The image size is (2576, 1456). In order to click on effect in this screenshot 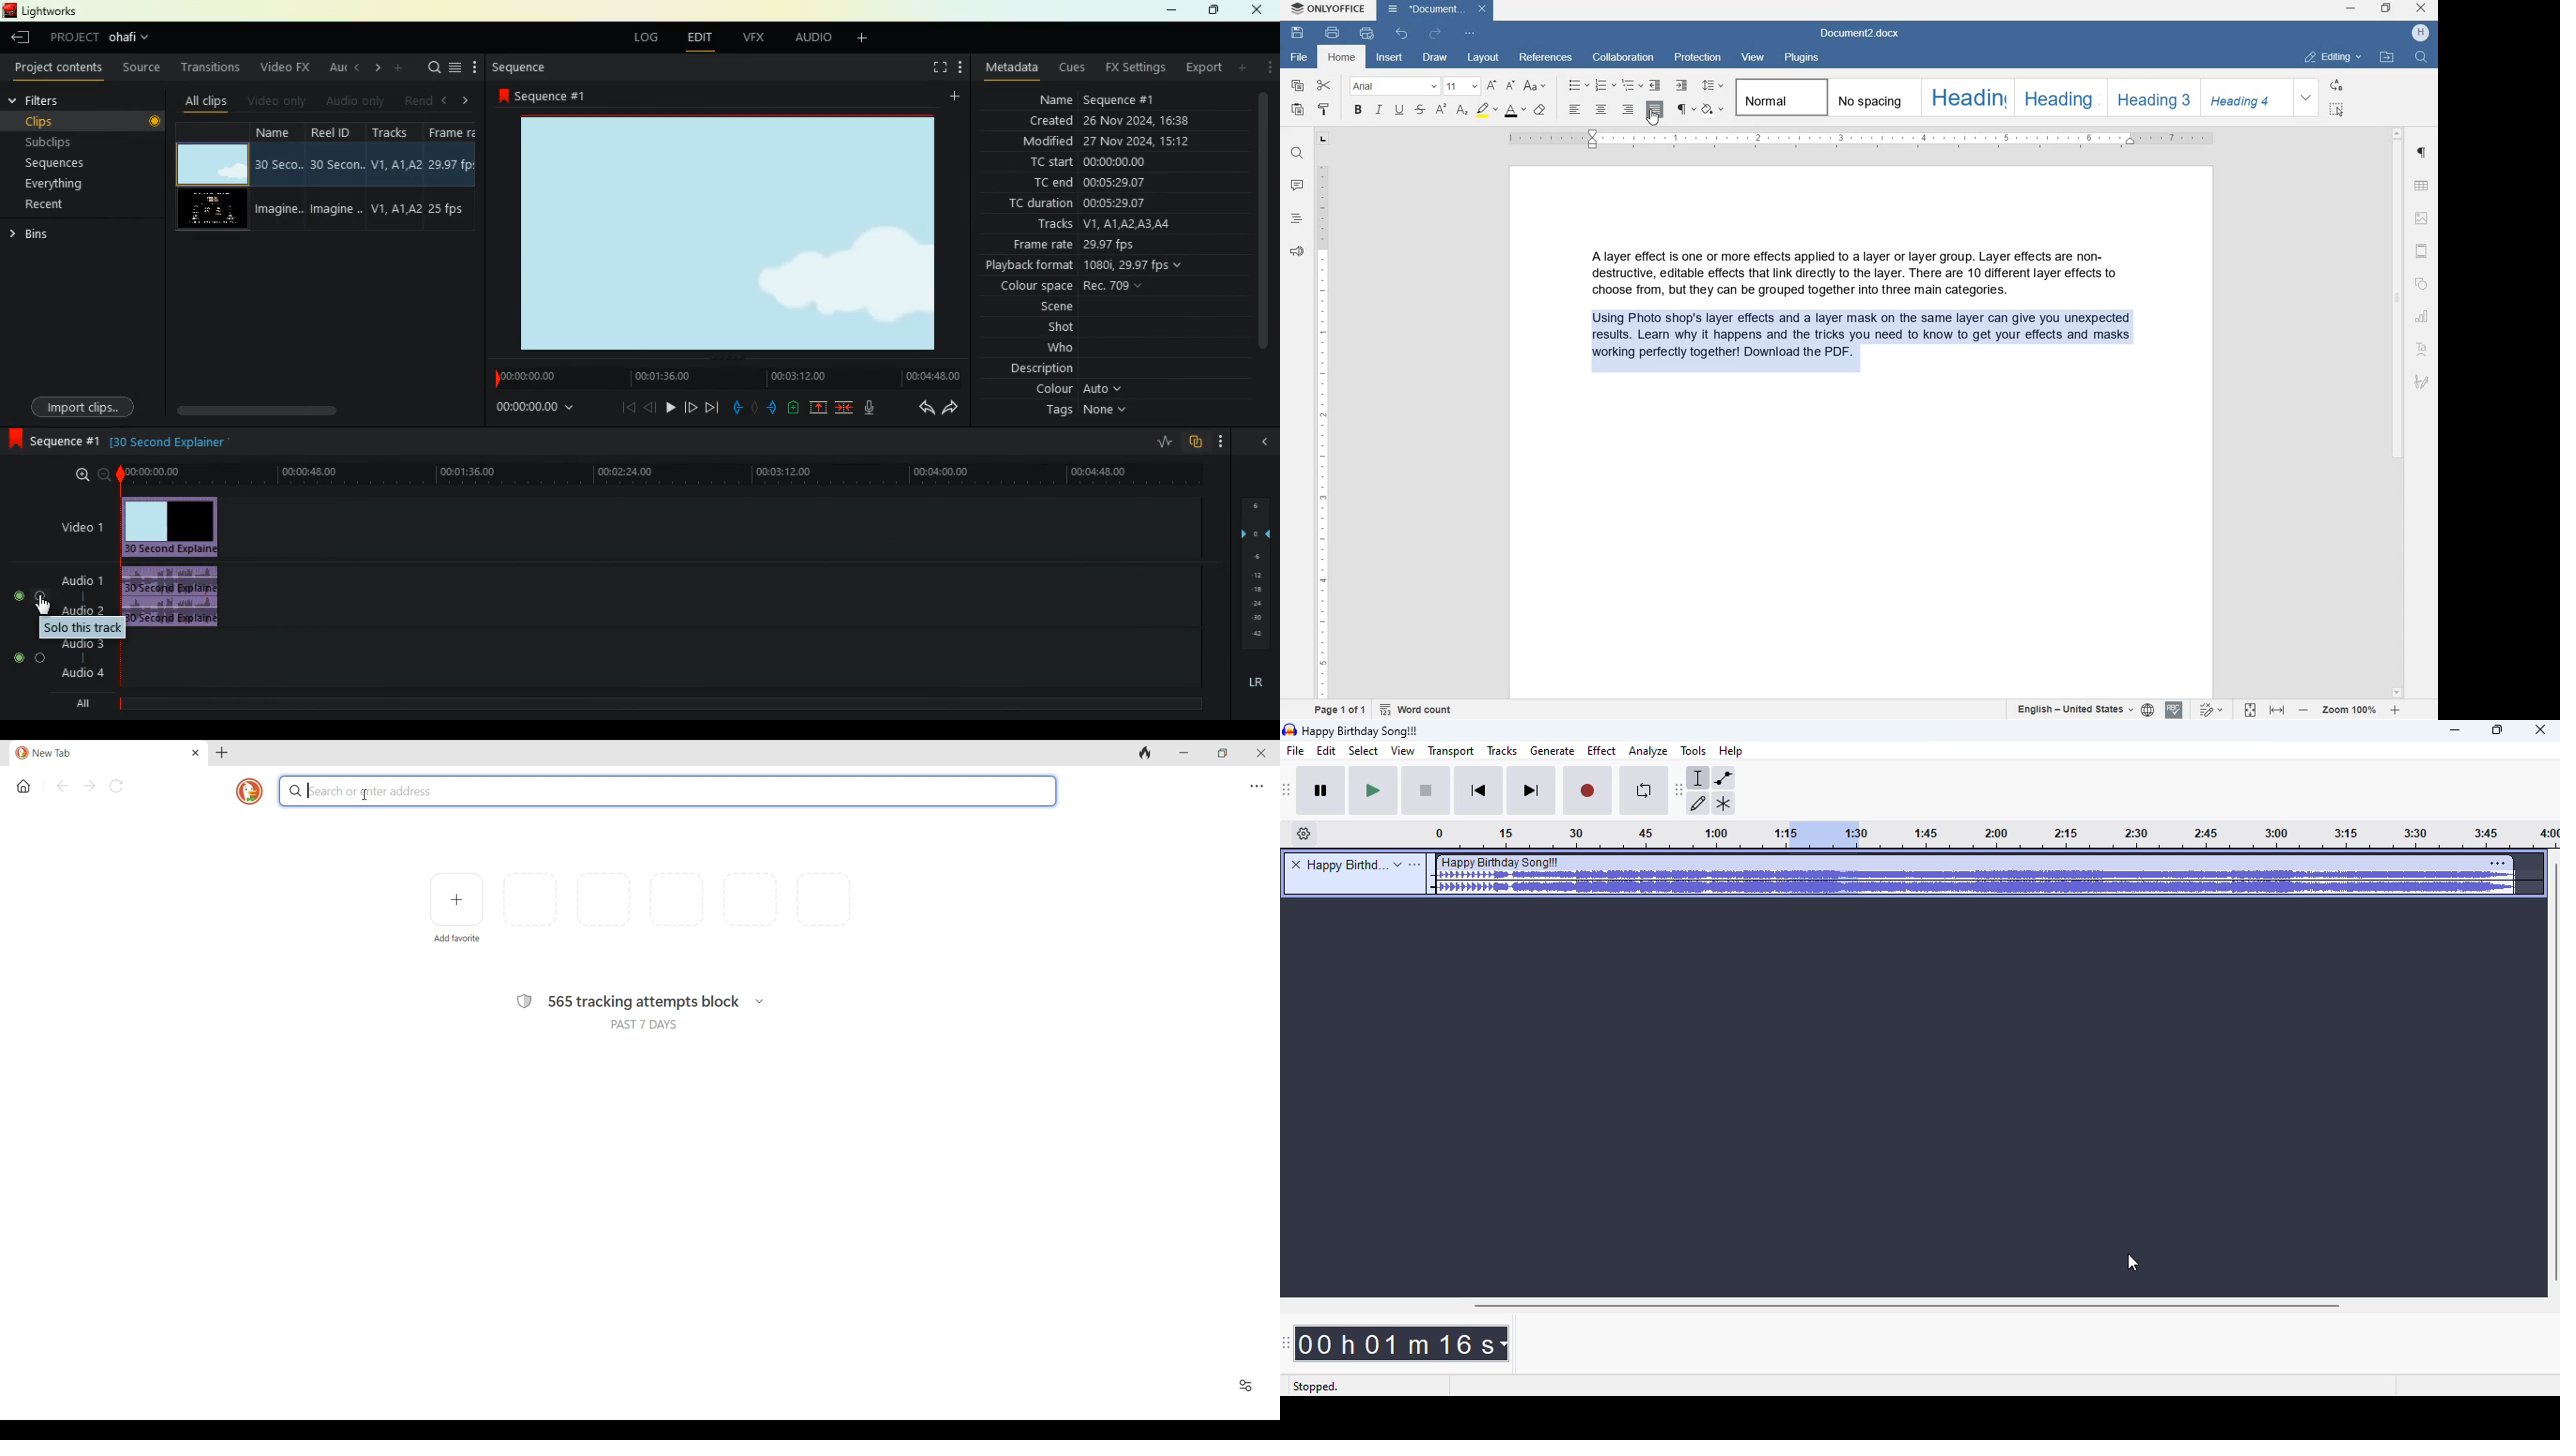, I will do `click(1601, 751)`.